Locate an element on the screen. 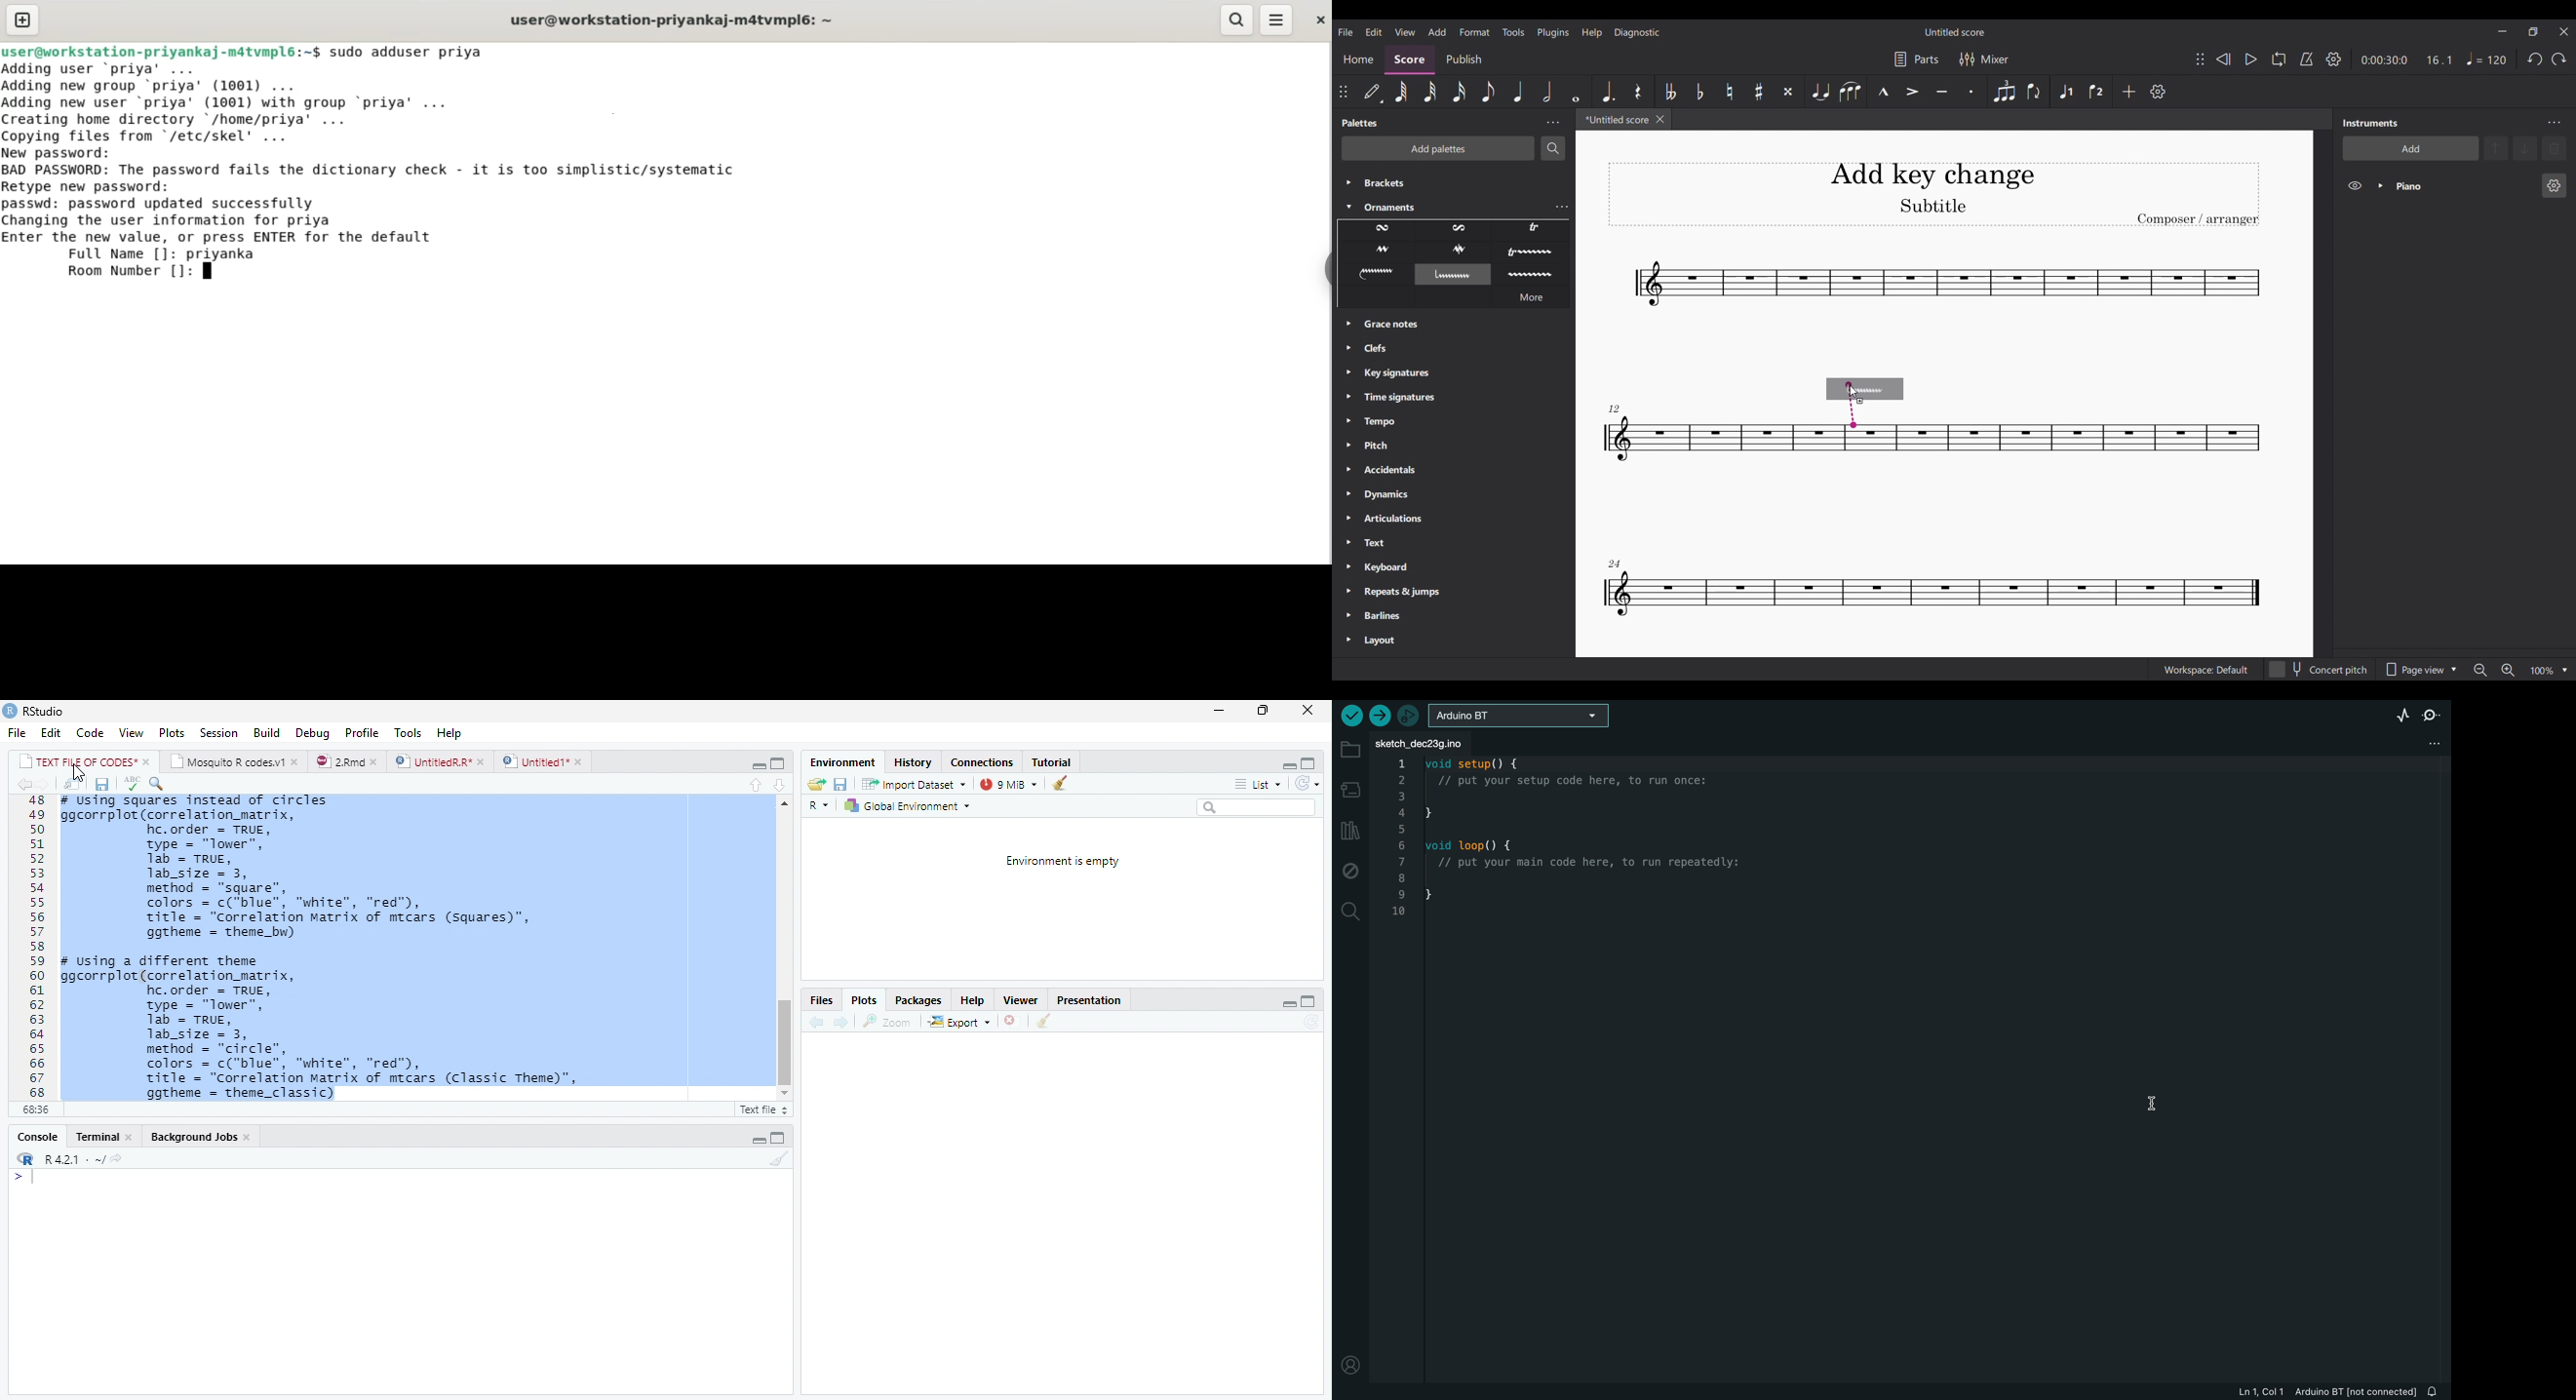 This screenshot has width=2576, height=1400.  History is located at coordinates (915, 764).